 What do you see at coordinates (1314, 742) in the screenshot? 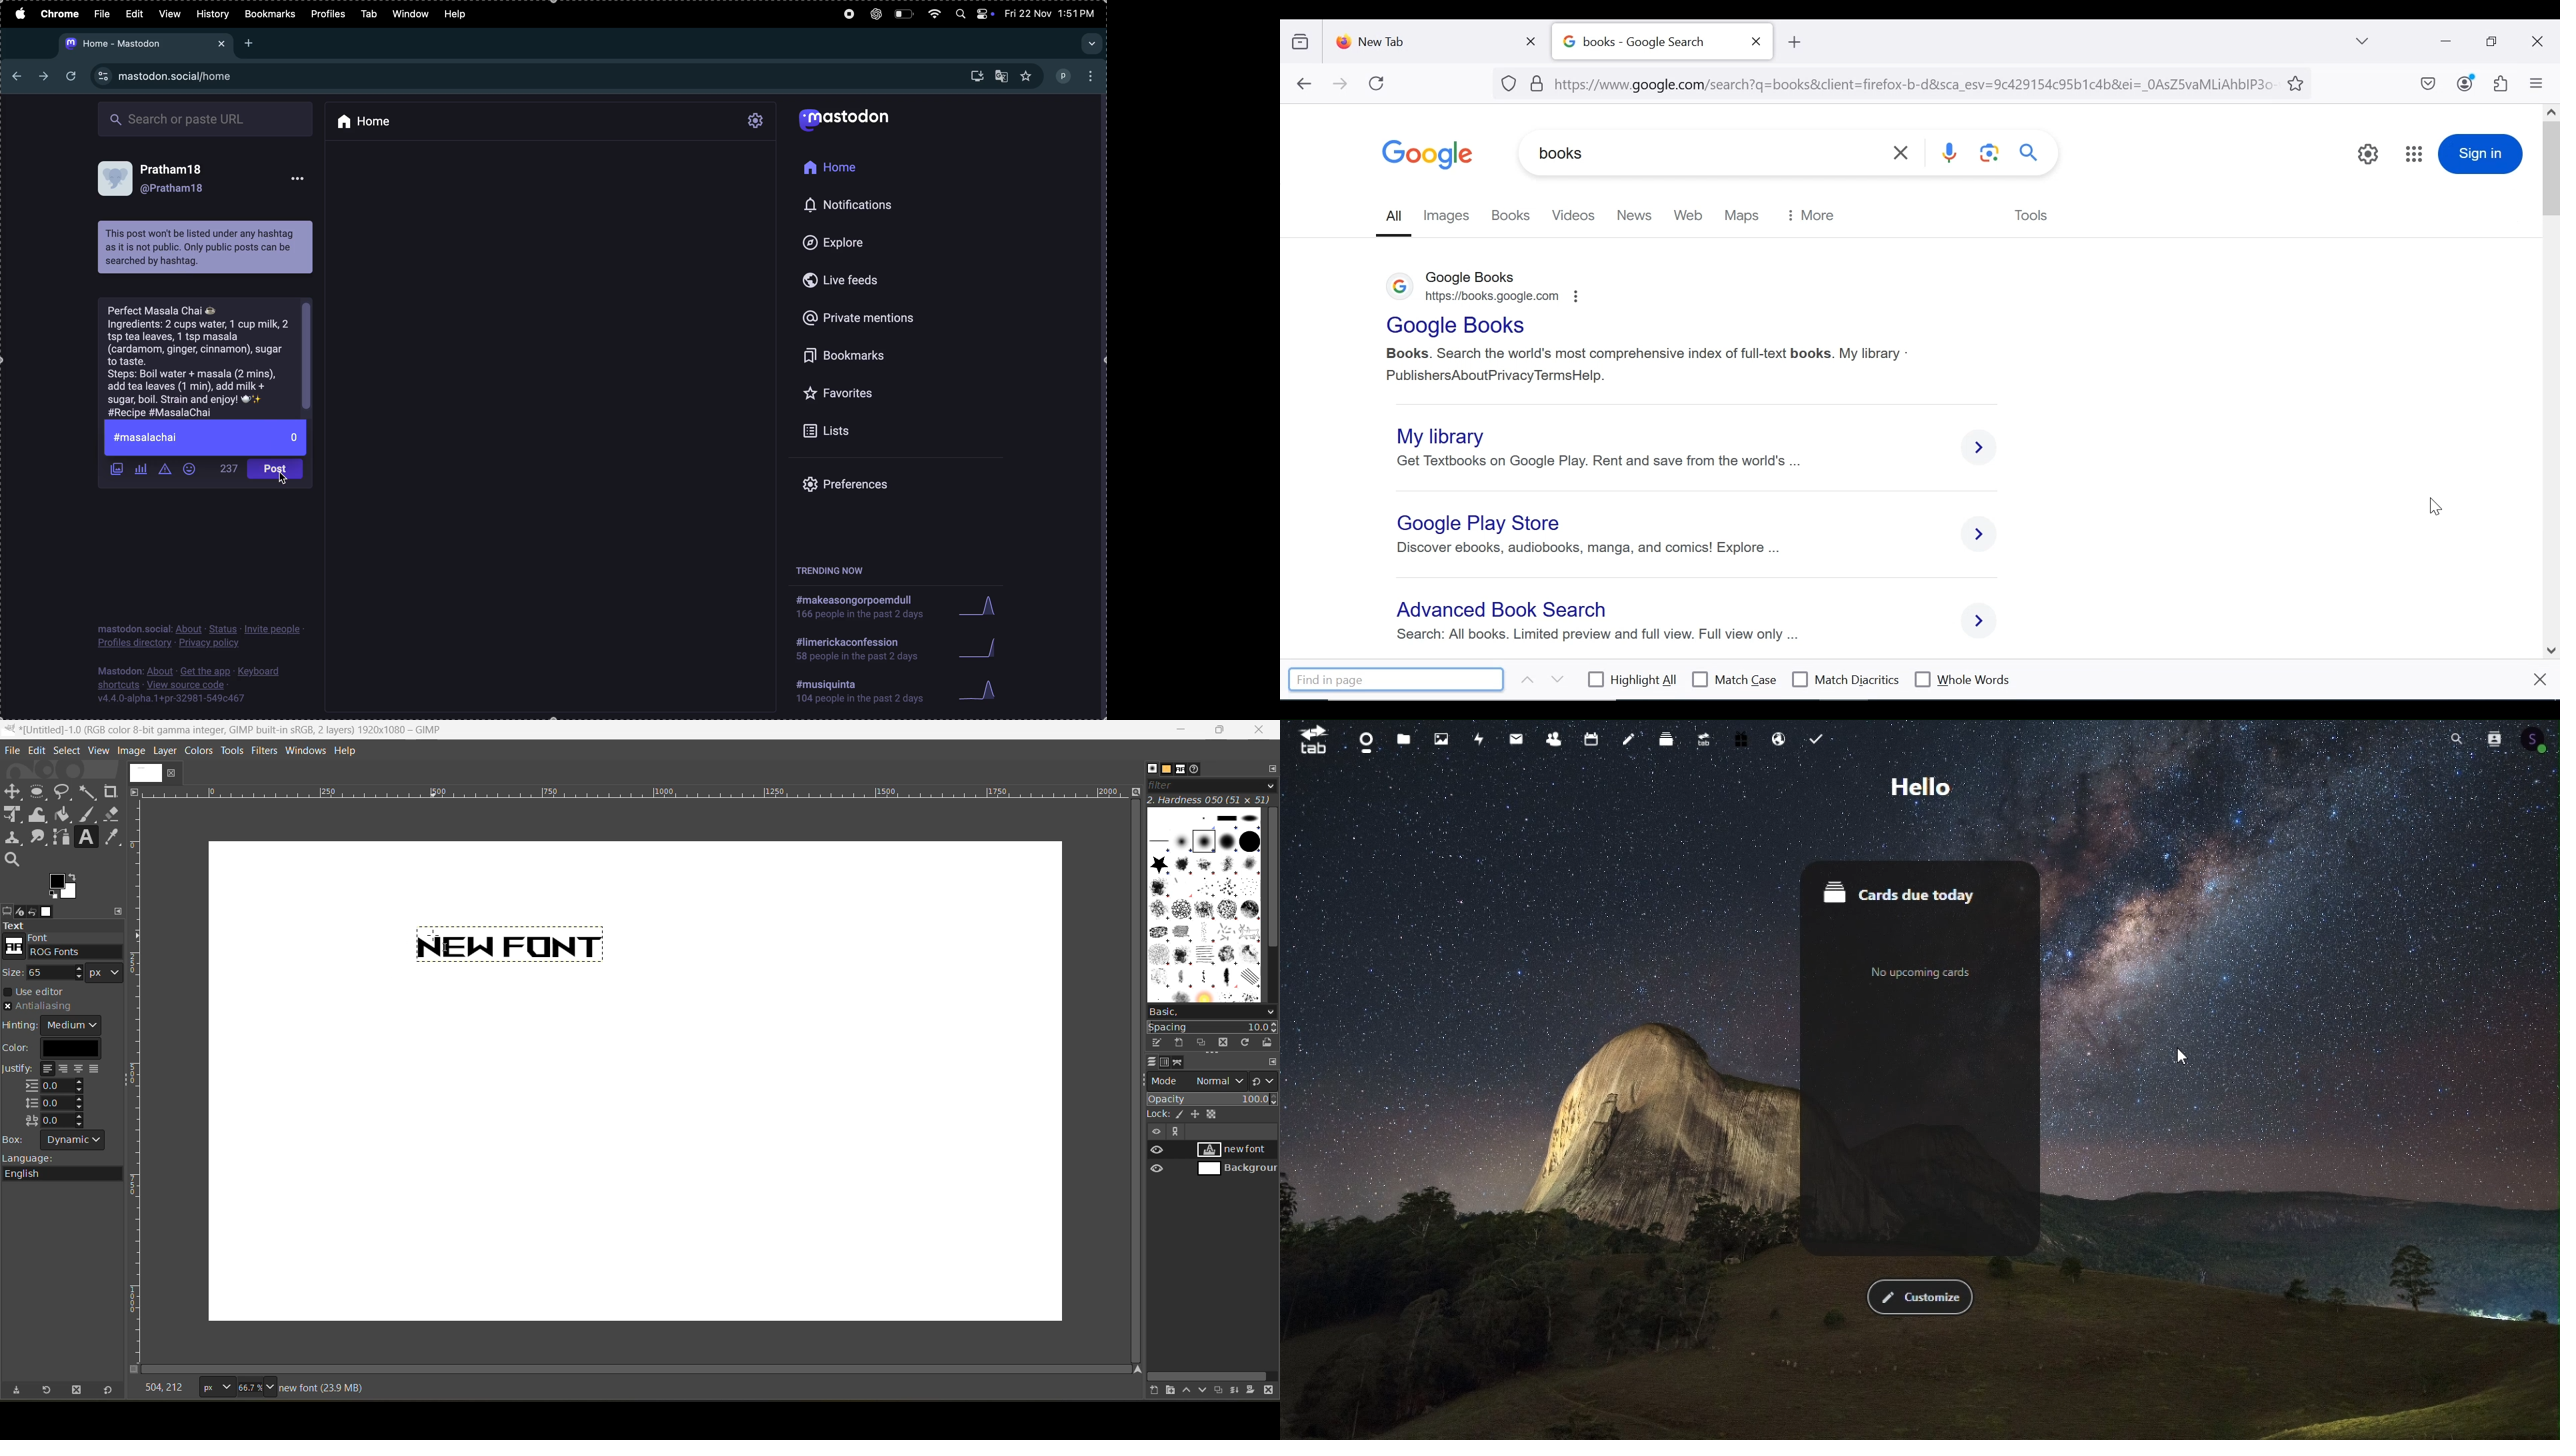
I see `tab` at bounding box center [1314, 742].